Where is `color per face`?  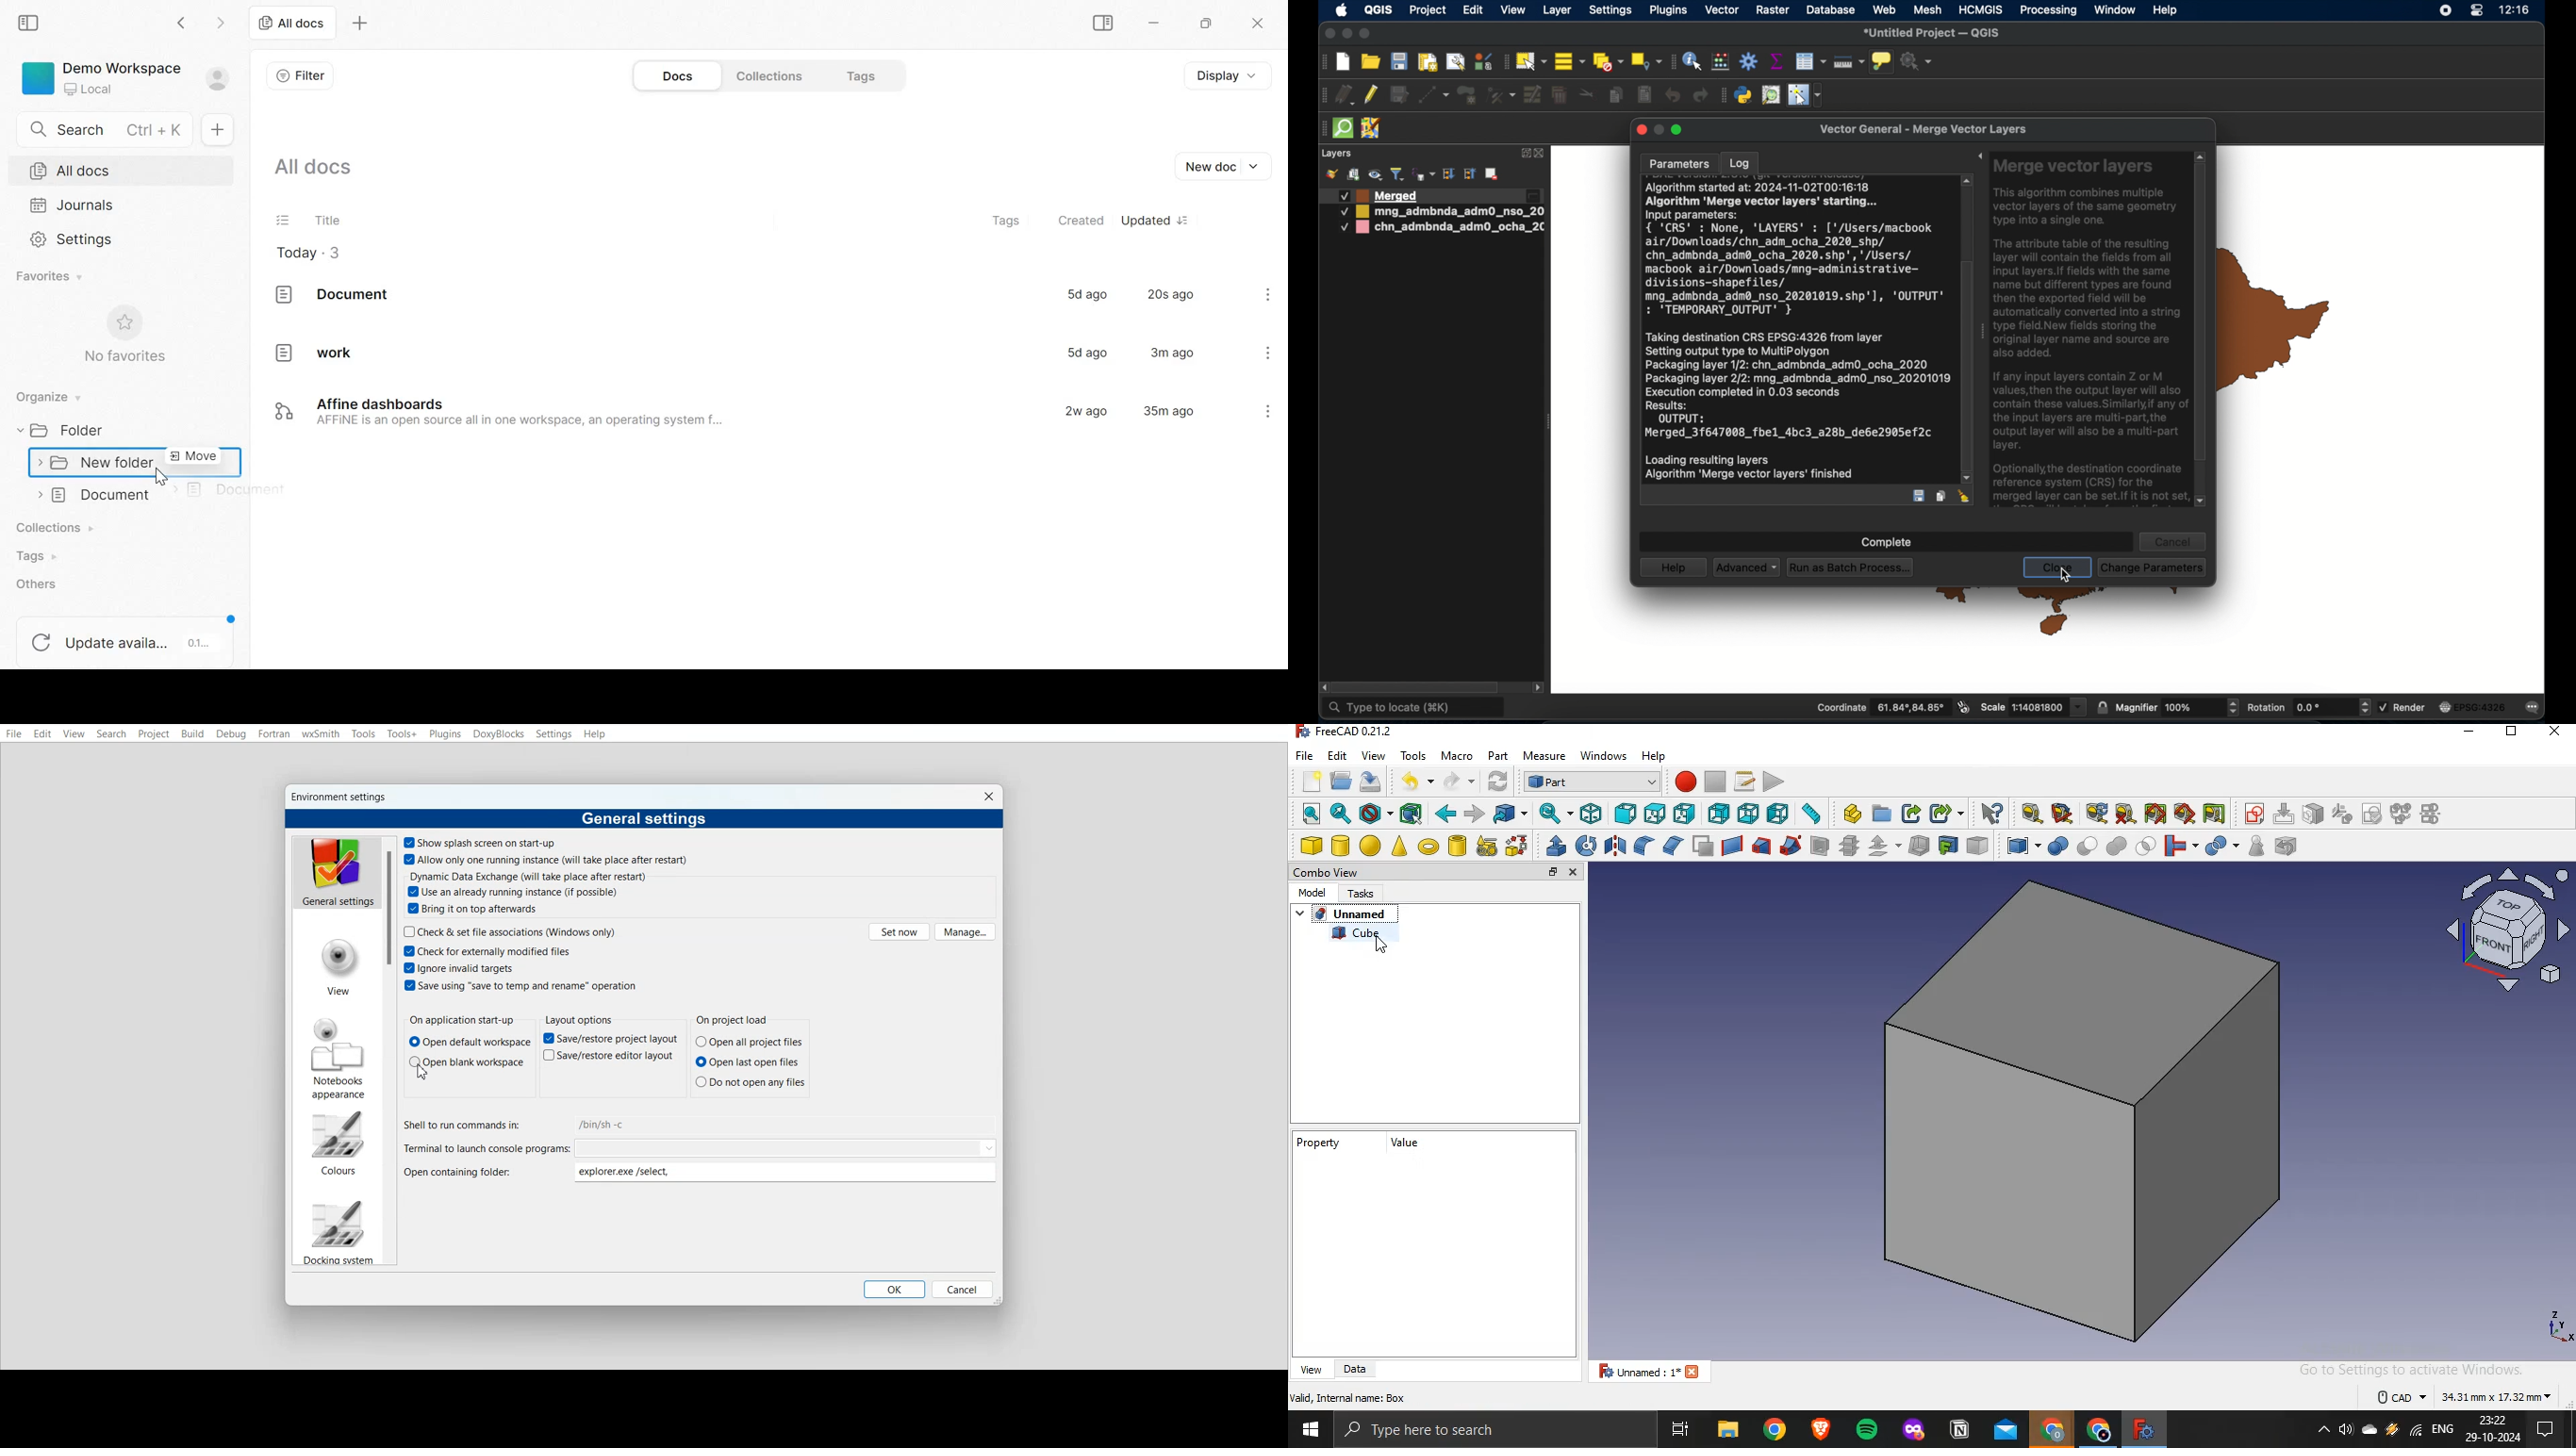
color per face is located at coordinates (1977, 845).